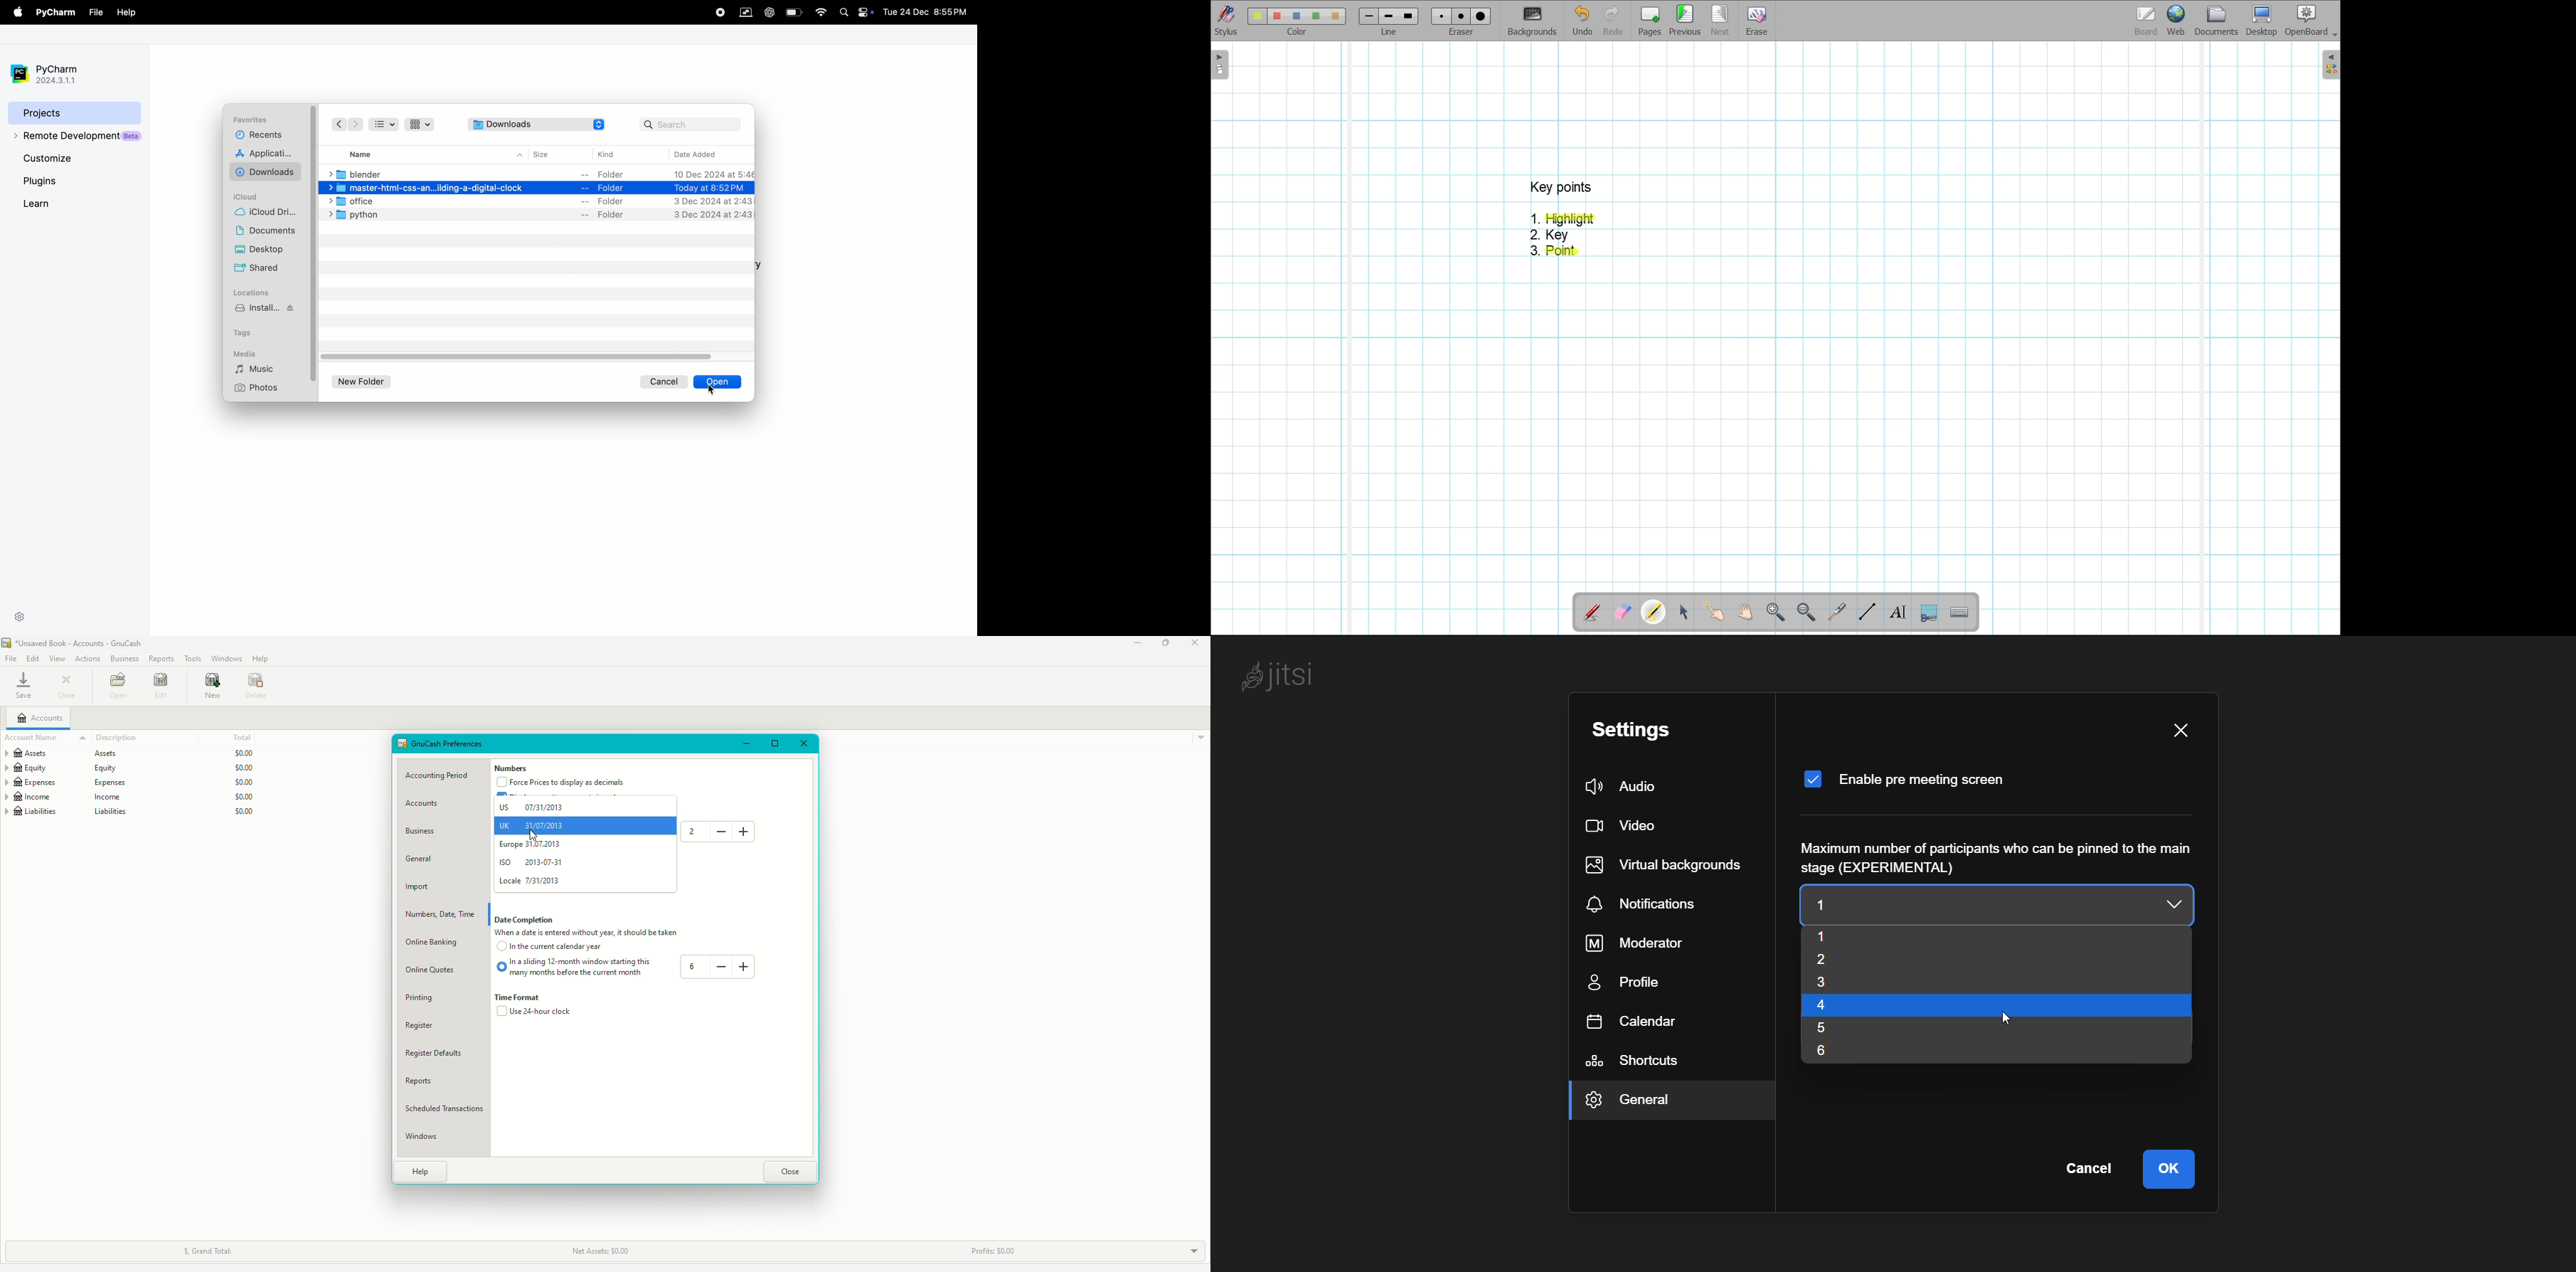 The image size is (2576, 1288). What do you see at coordinates (528, 920) in the screenshot?
I see `Date Completion` at bounding box center [528, 920].